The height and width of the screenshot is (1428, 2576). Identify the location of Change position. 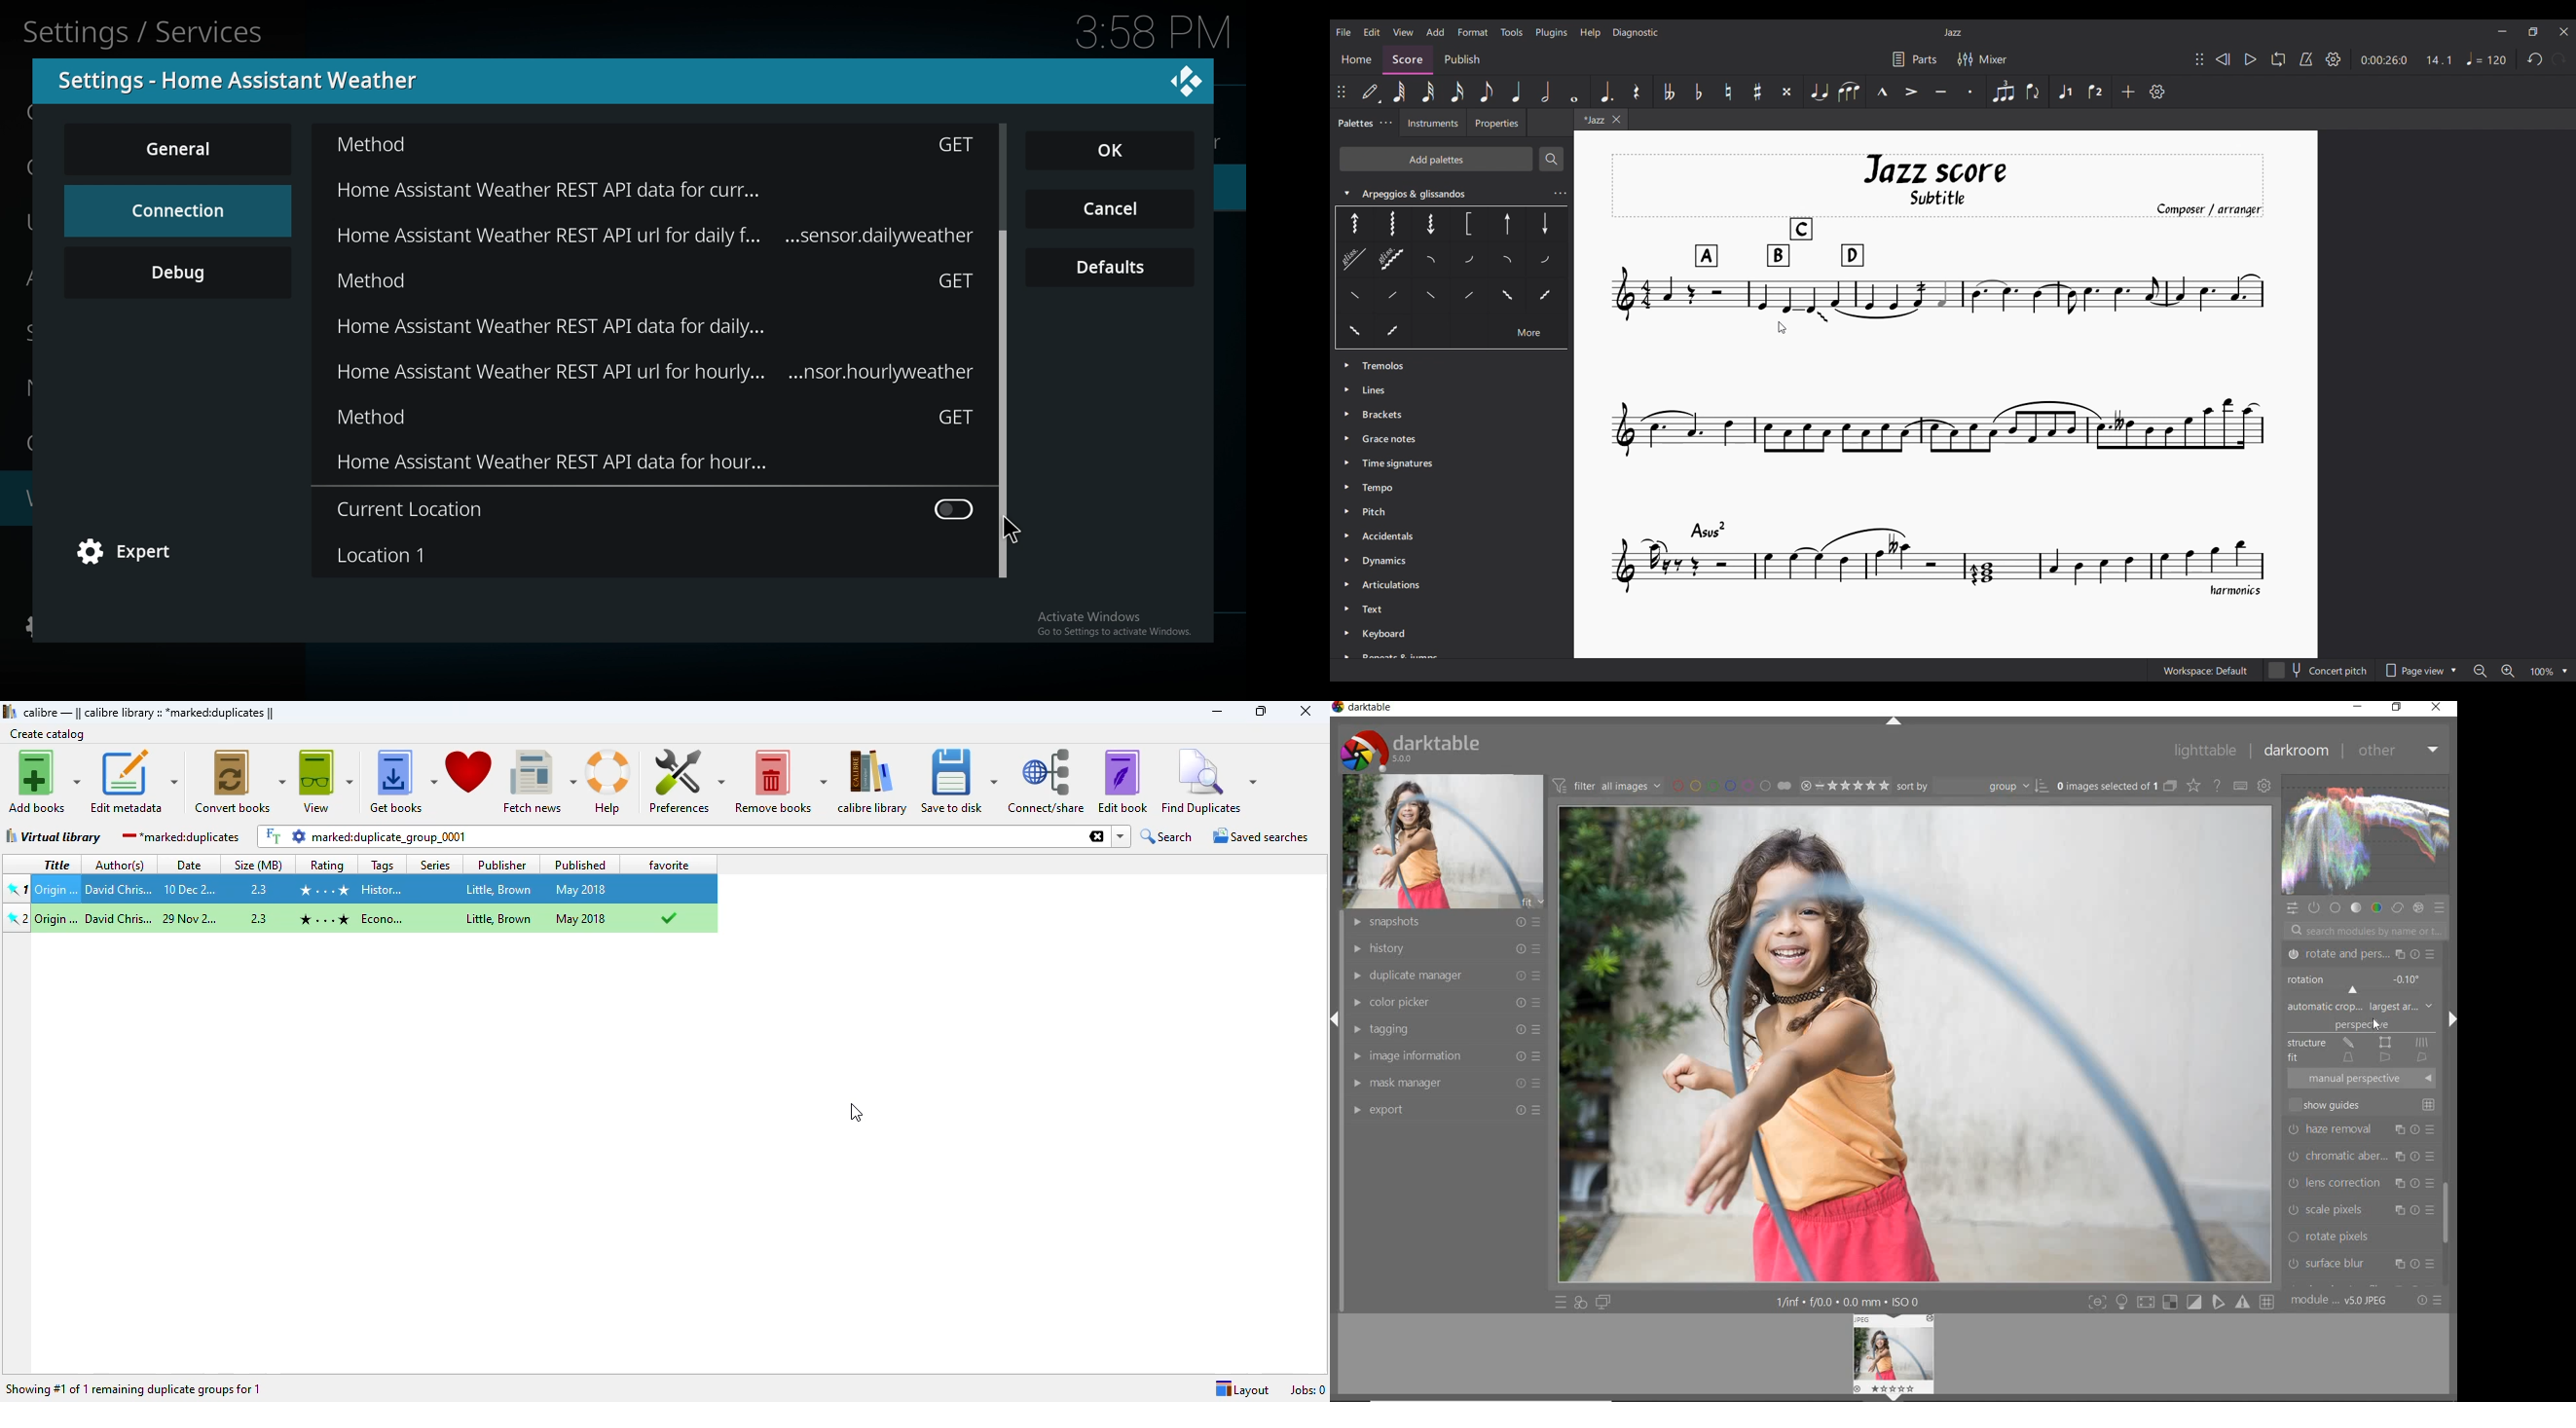
(1342, 92).